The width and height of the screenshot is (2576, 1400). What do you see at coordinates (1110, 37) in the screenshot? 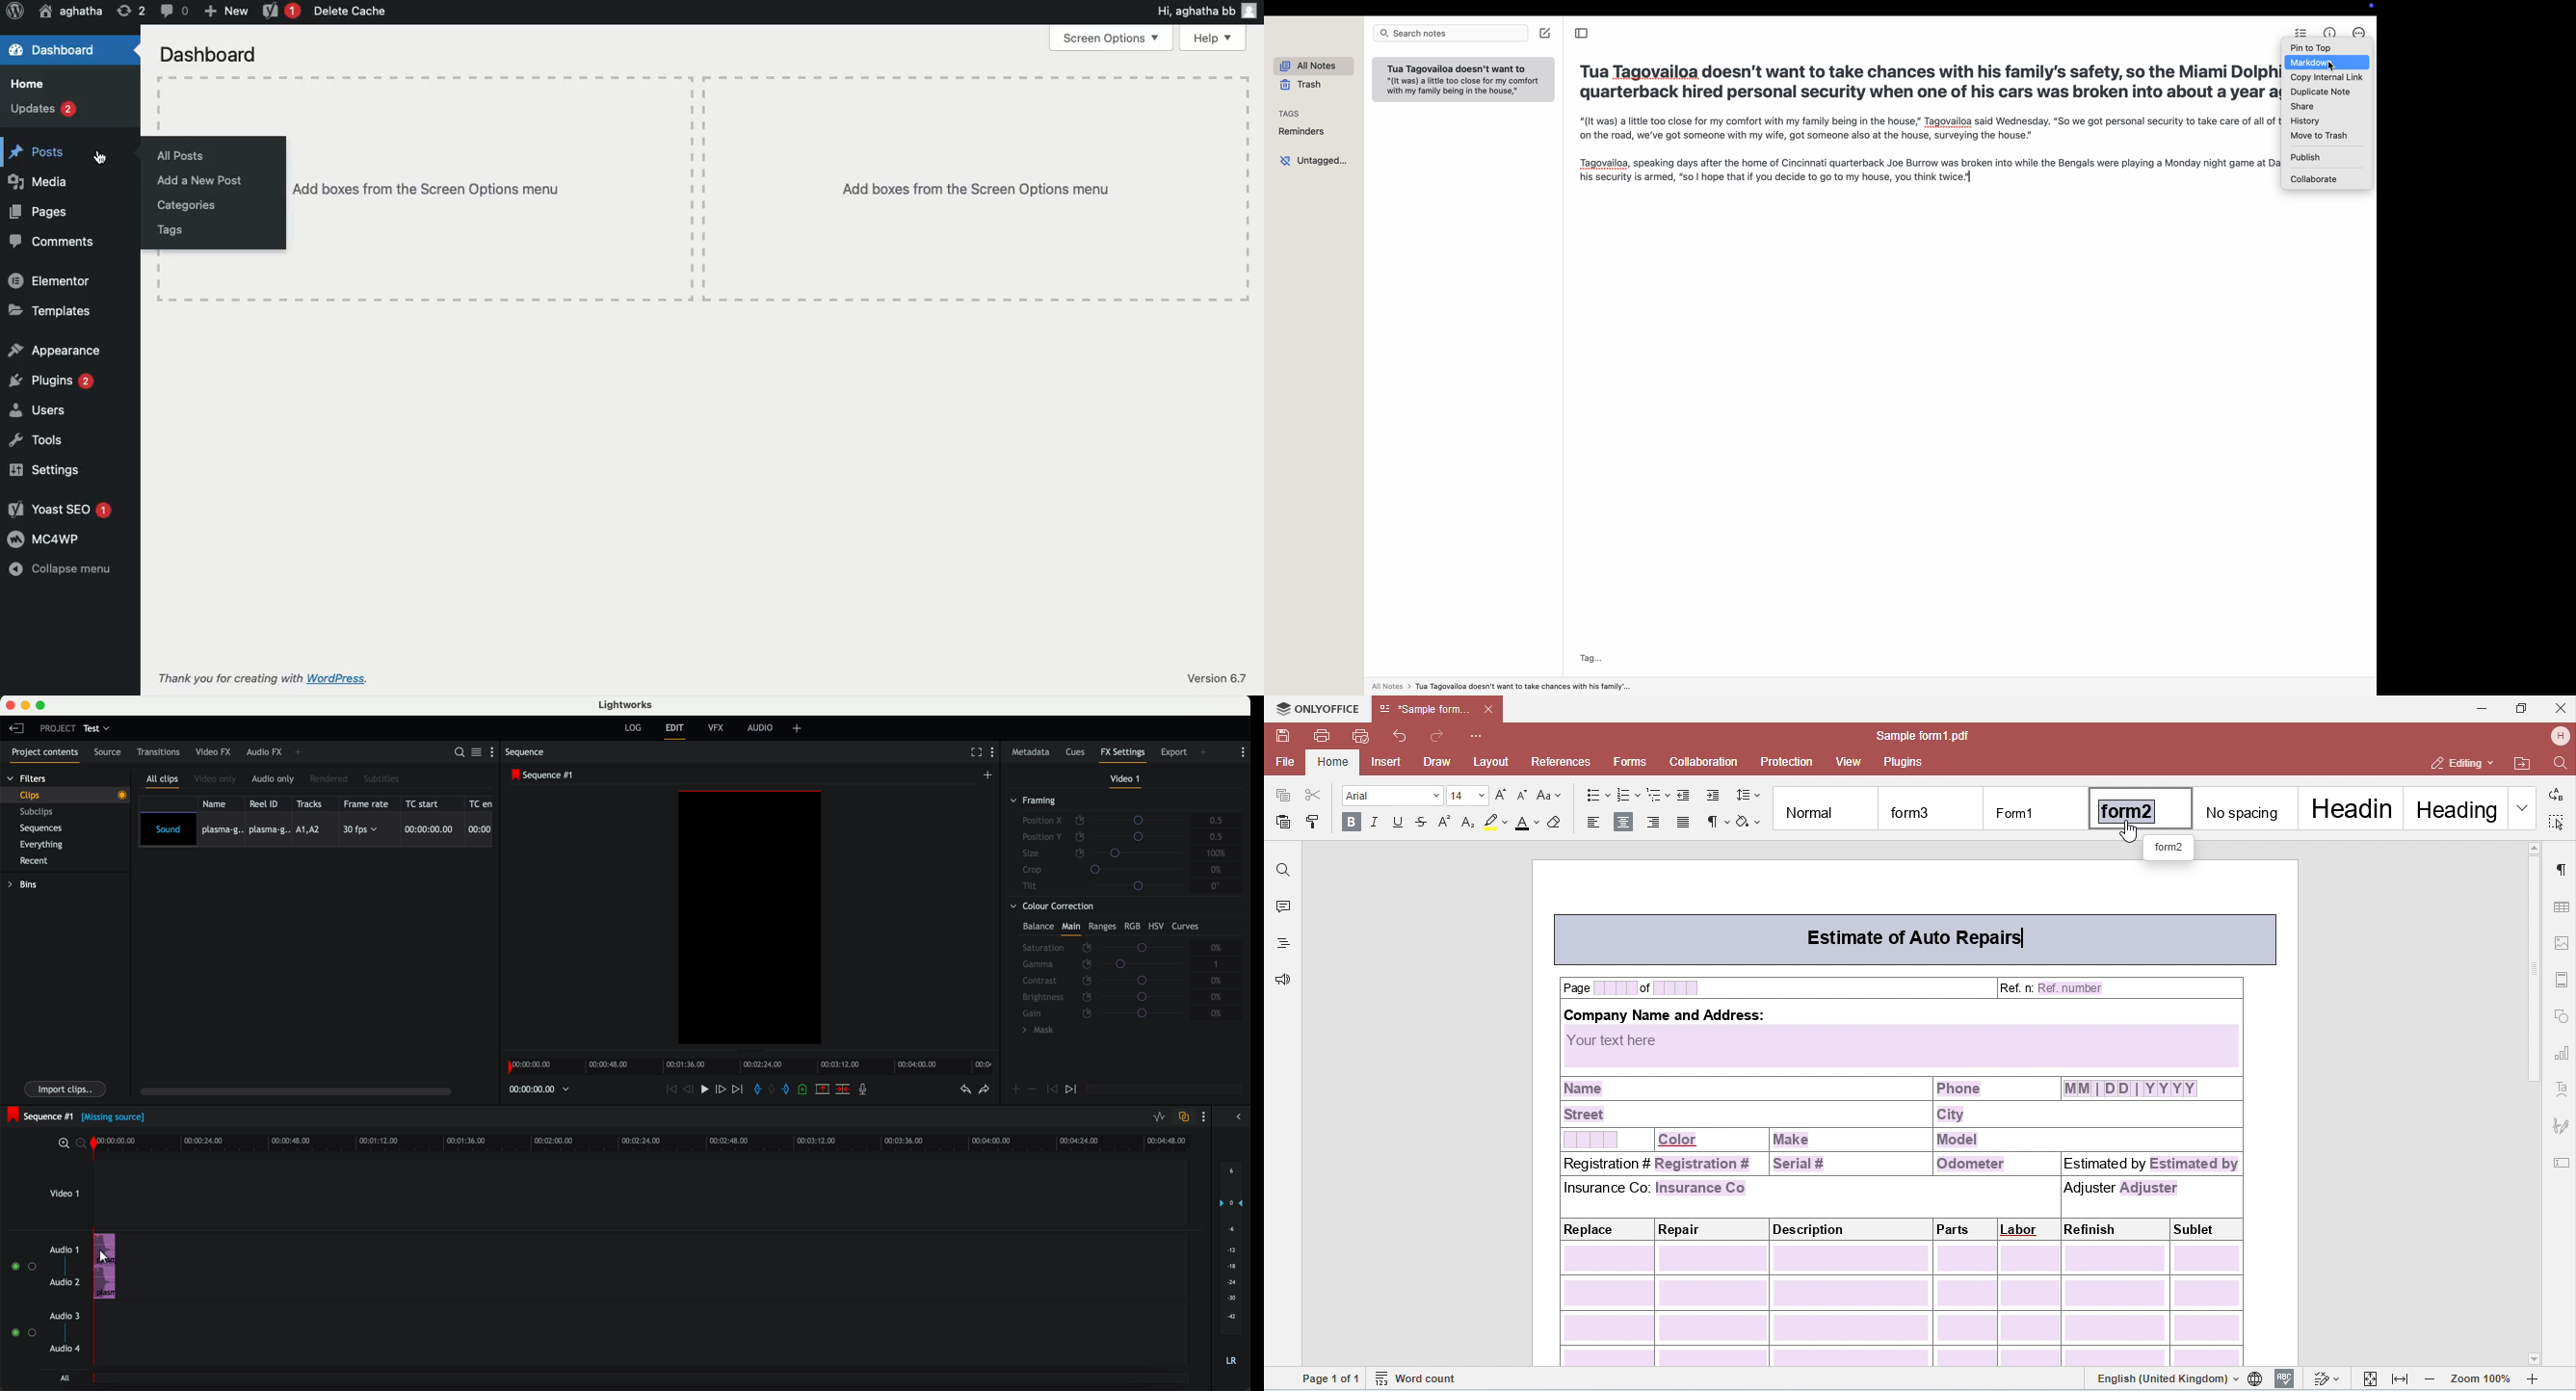
I see `Screen Options` at bounding box center [1110, 37].